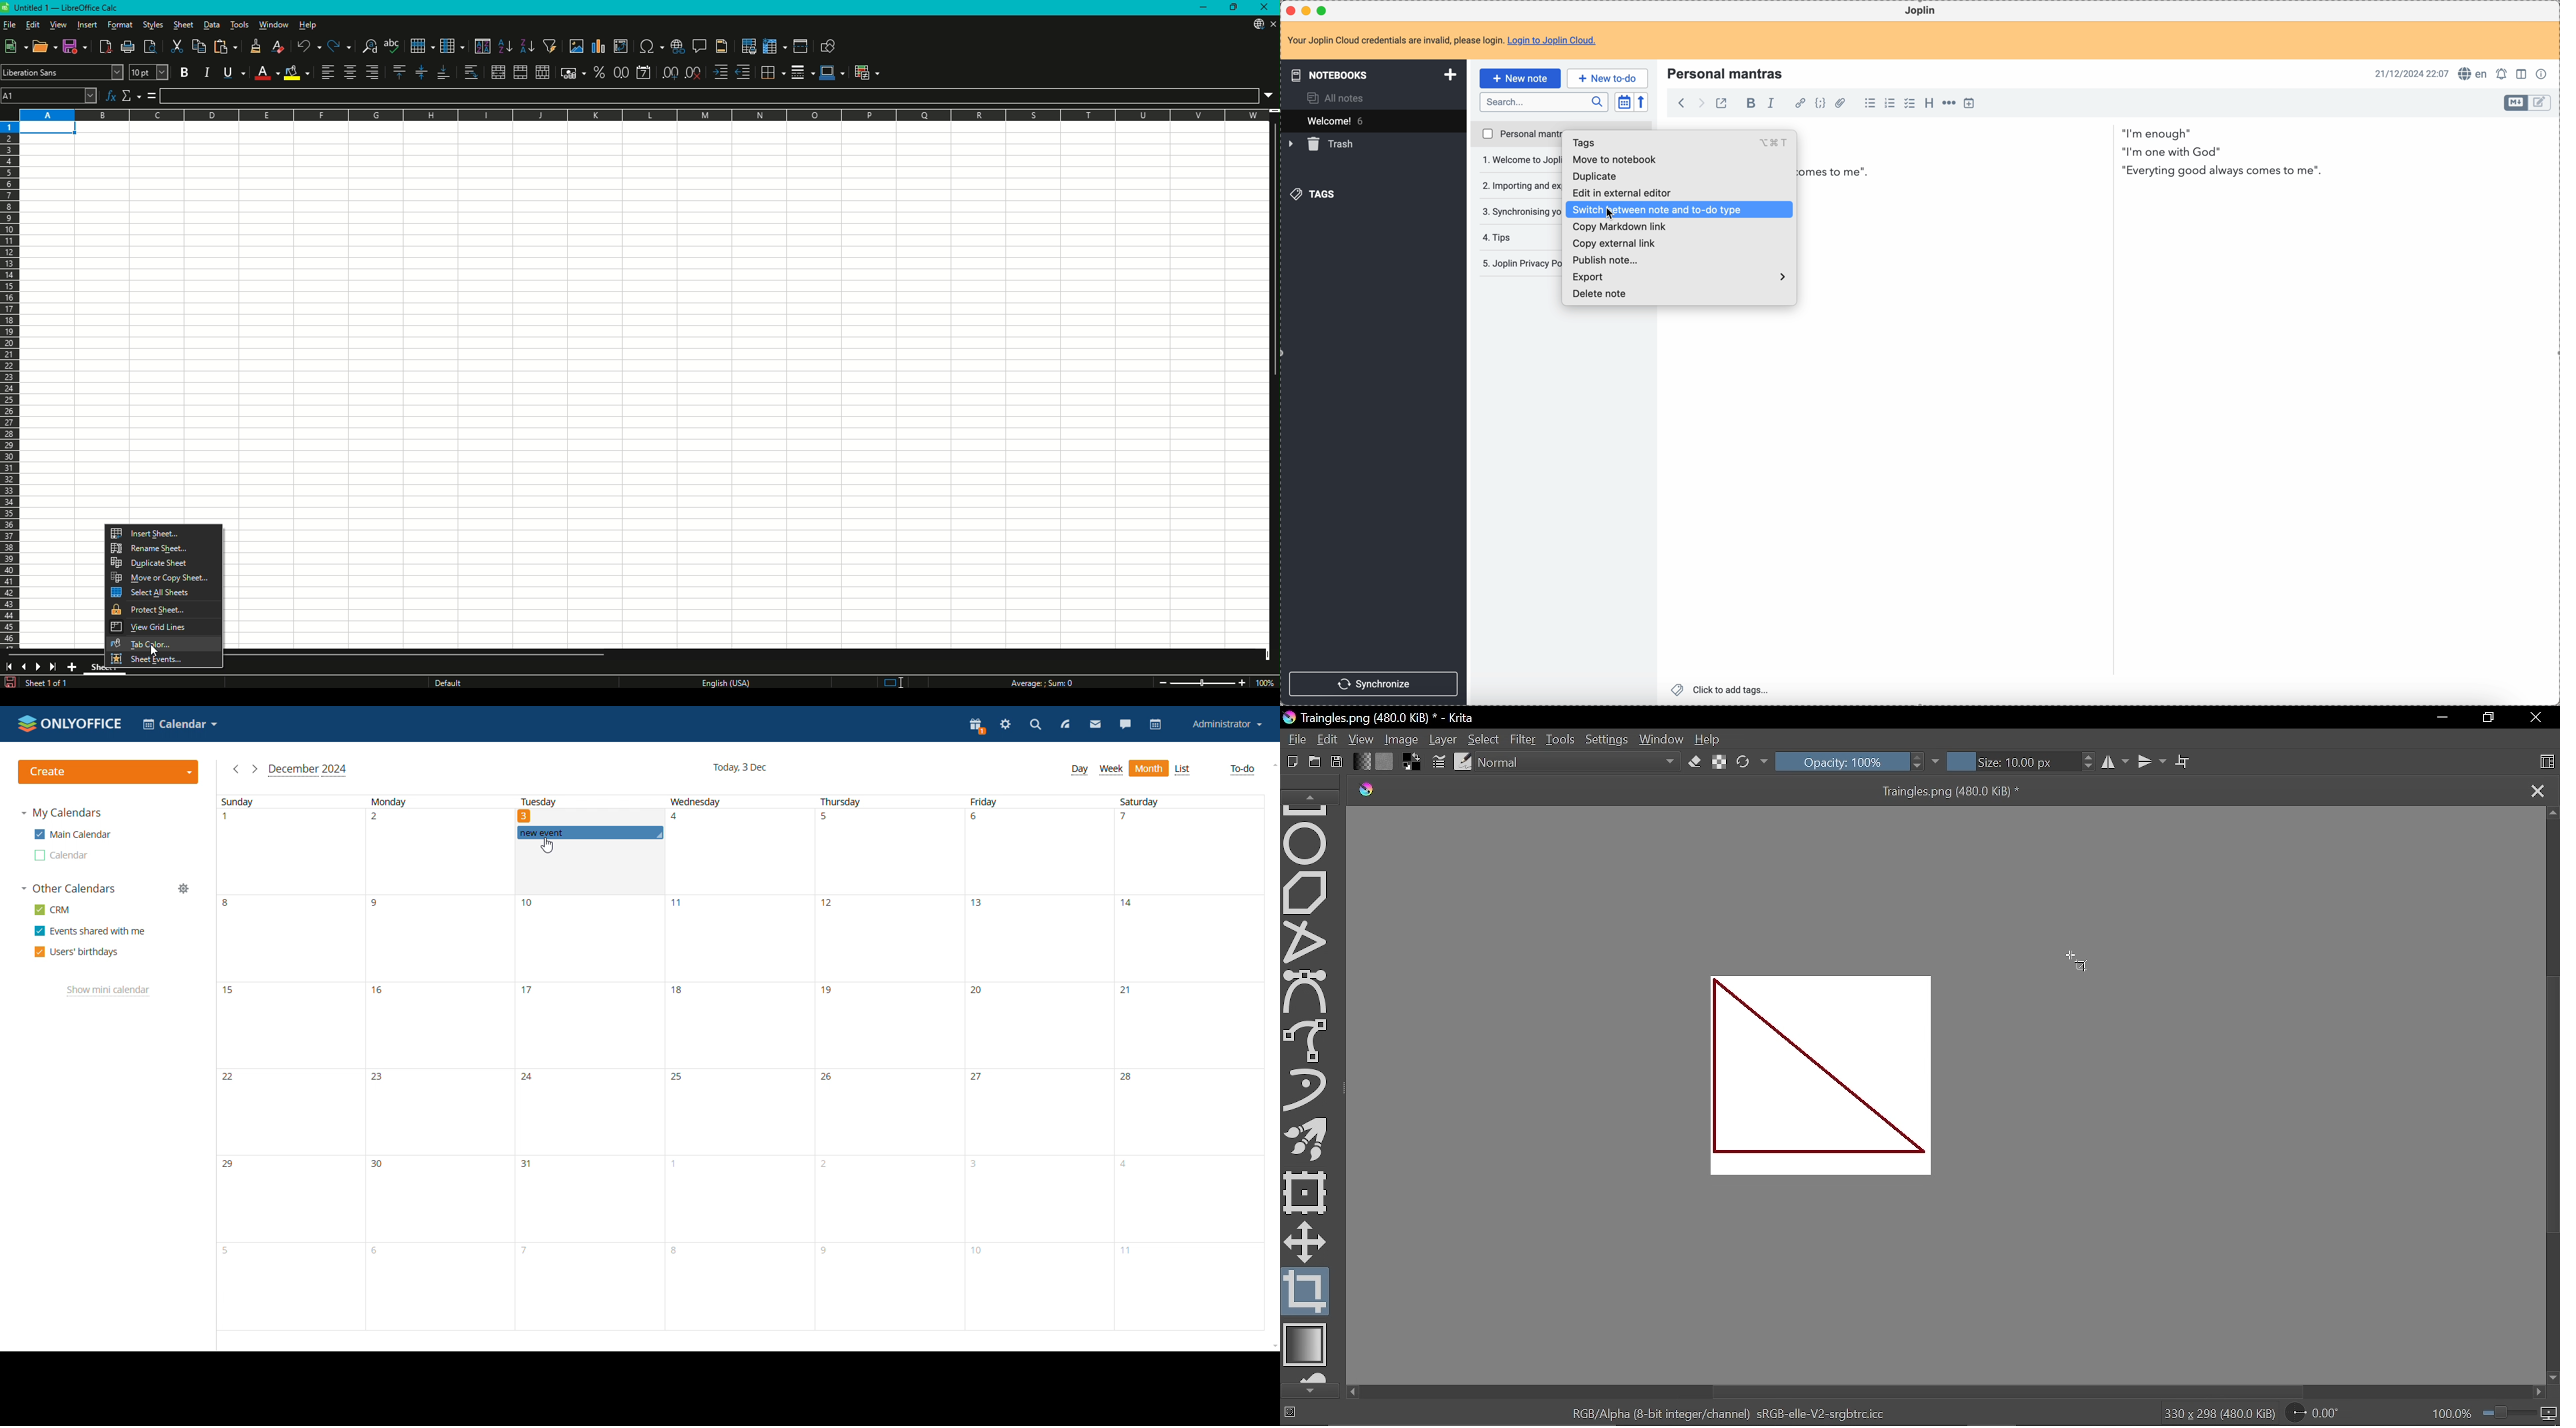  I want to click on Foreground color, so click(1413, 761).